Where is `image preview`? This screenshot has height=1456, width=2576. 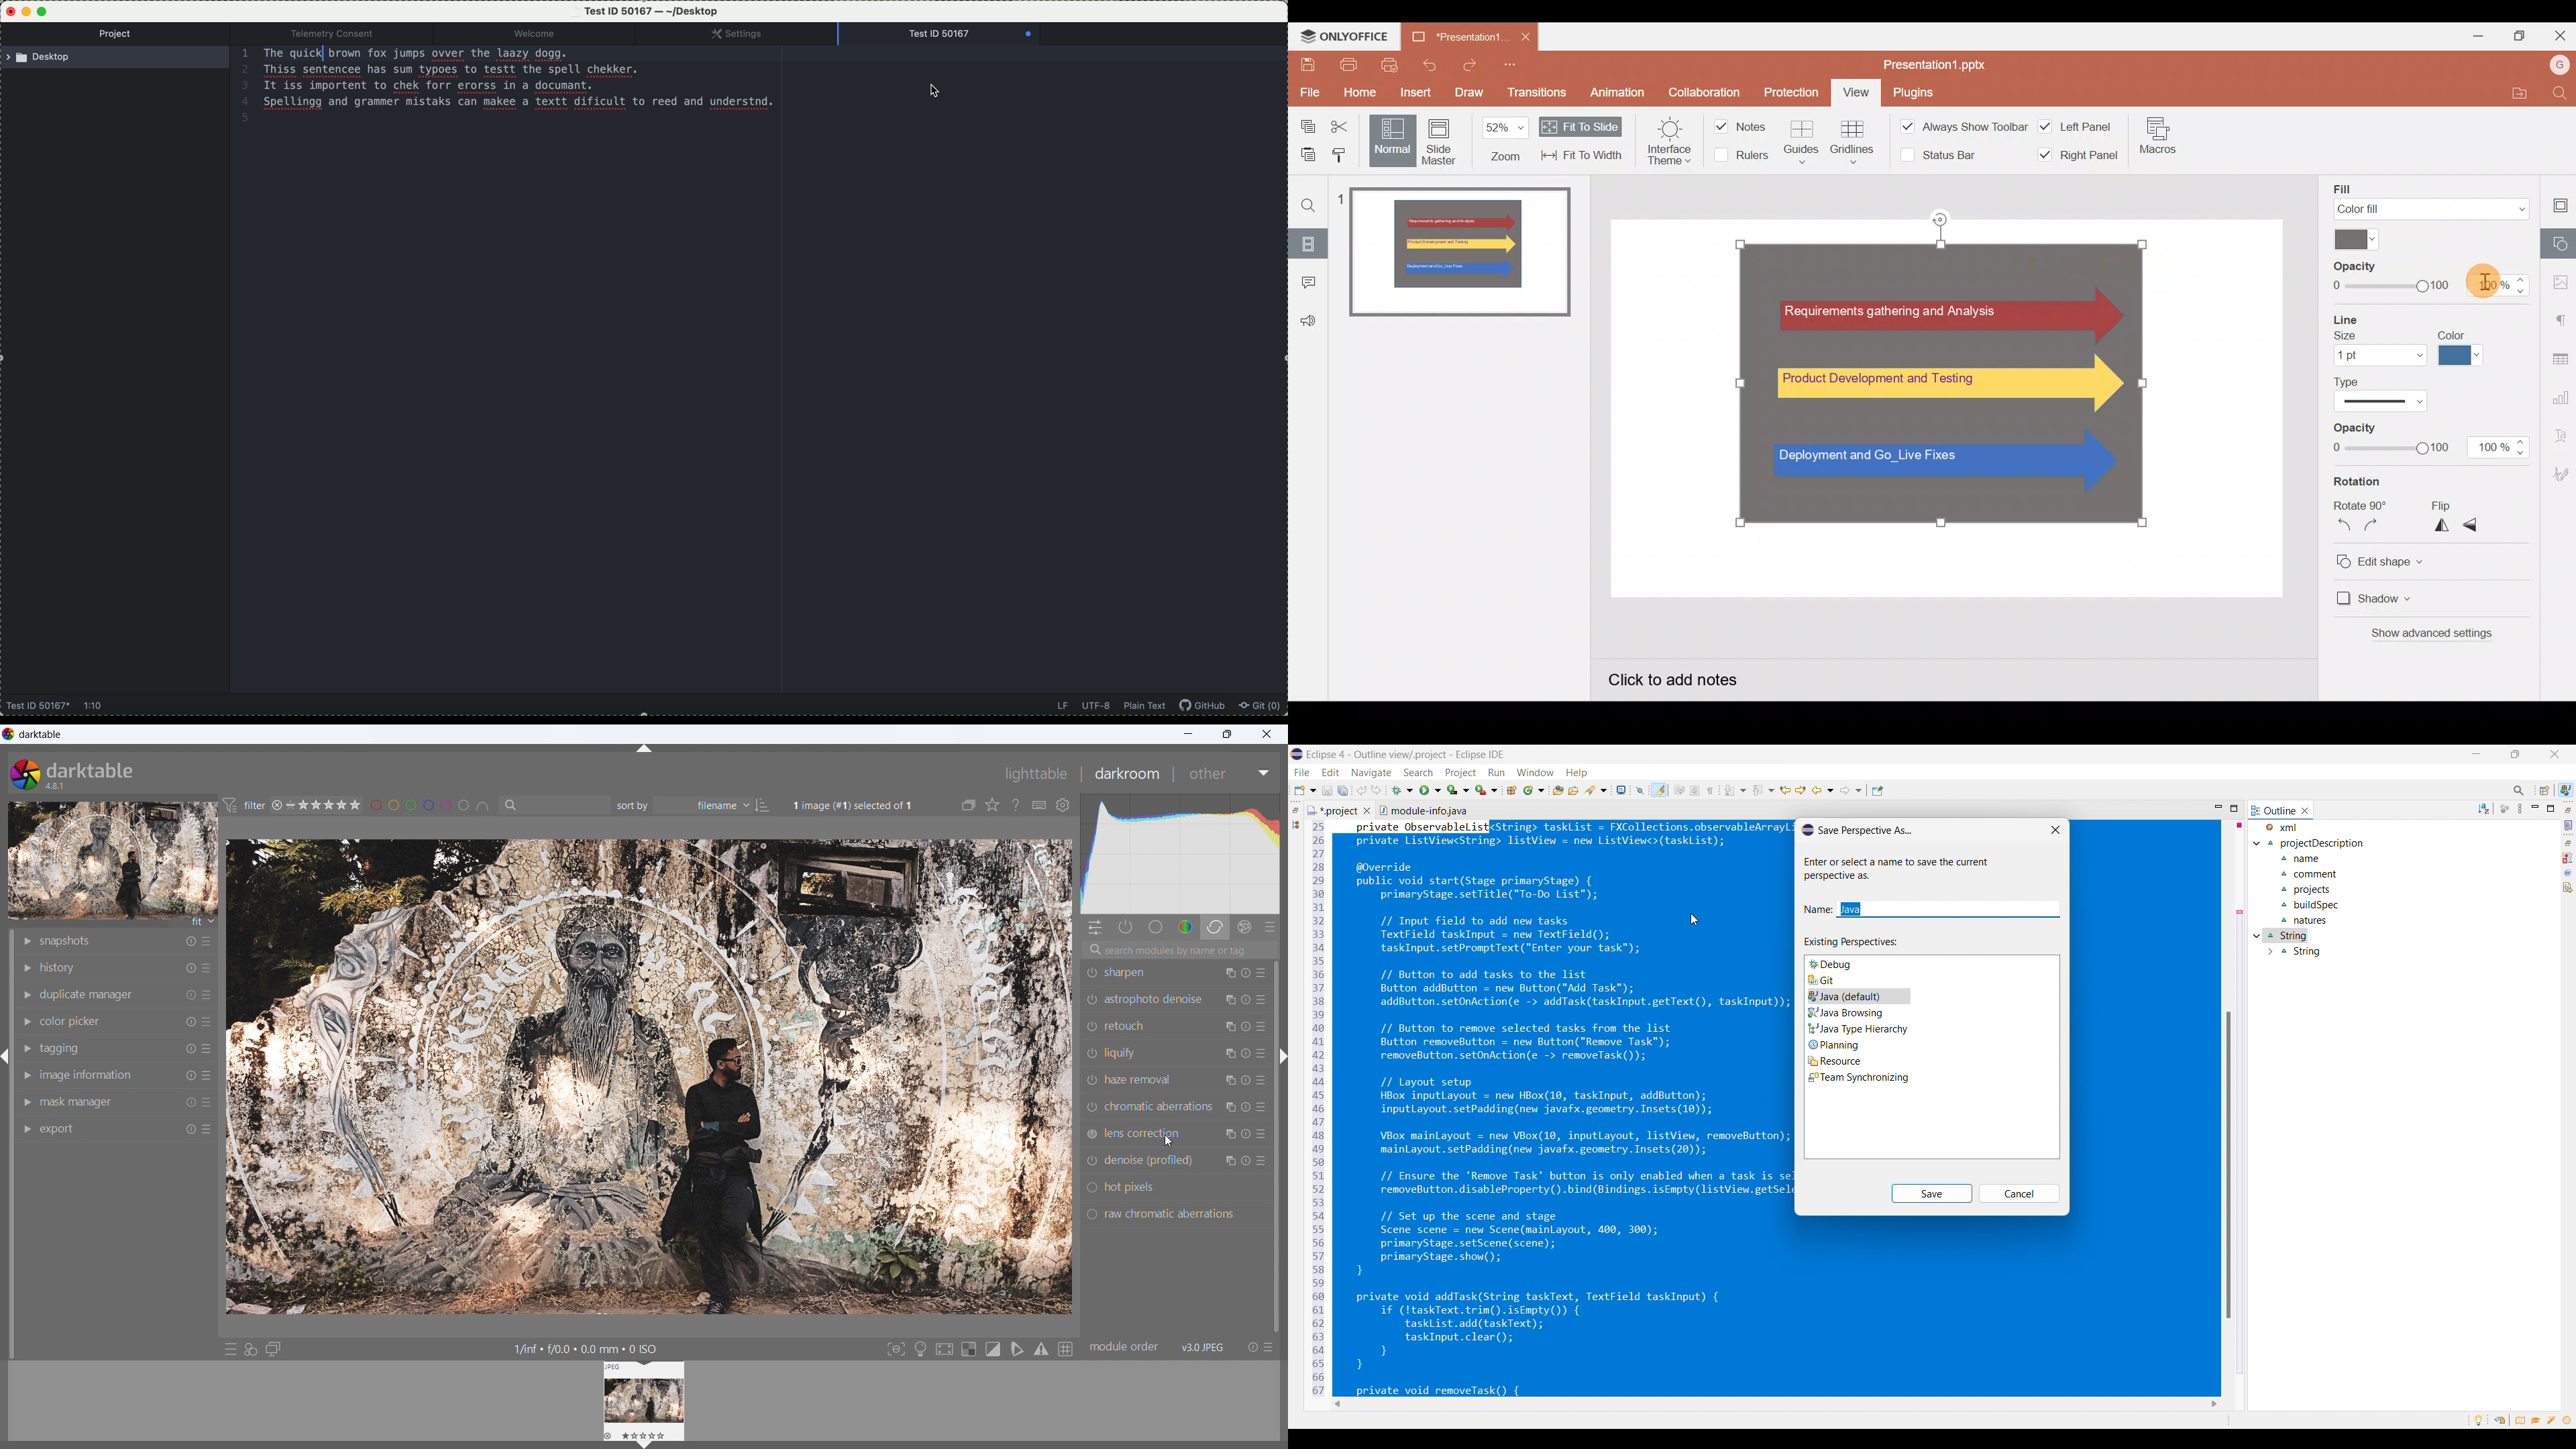 image preview is located at coordinates (112, 858).